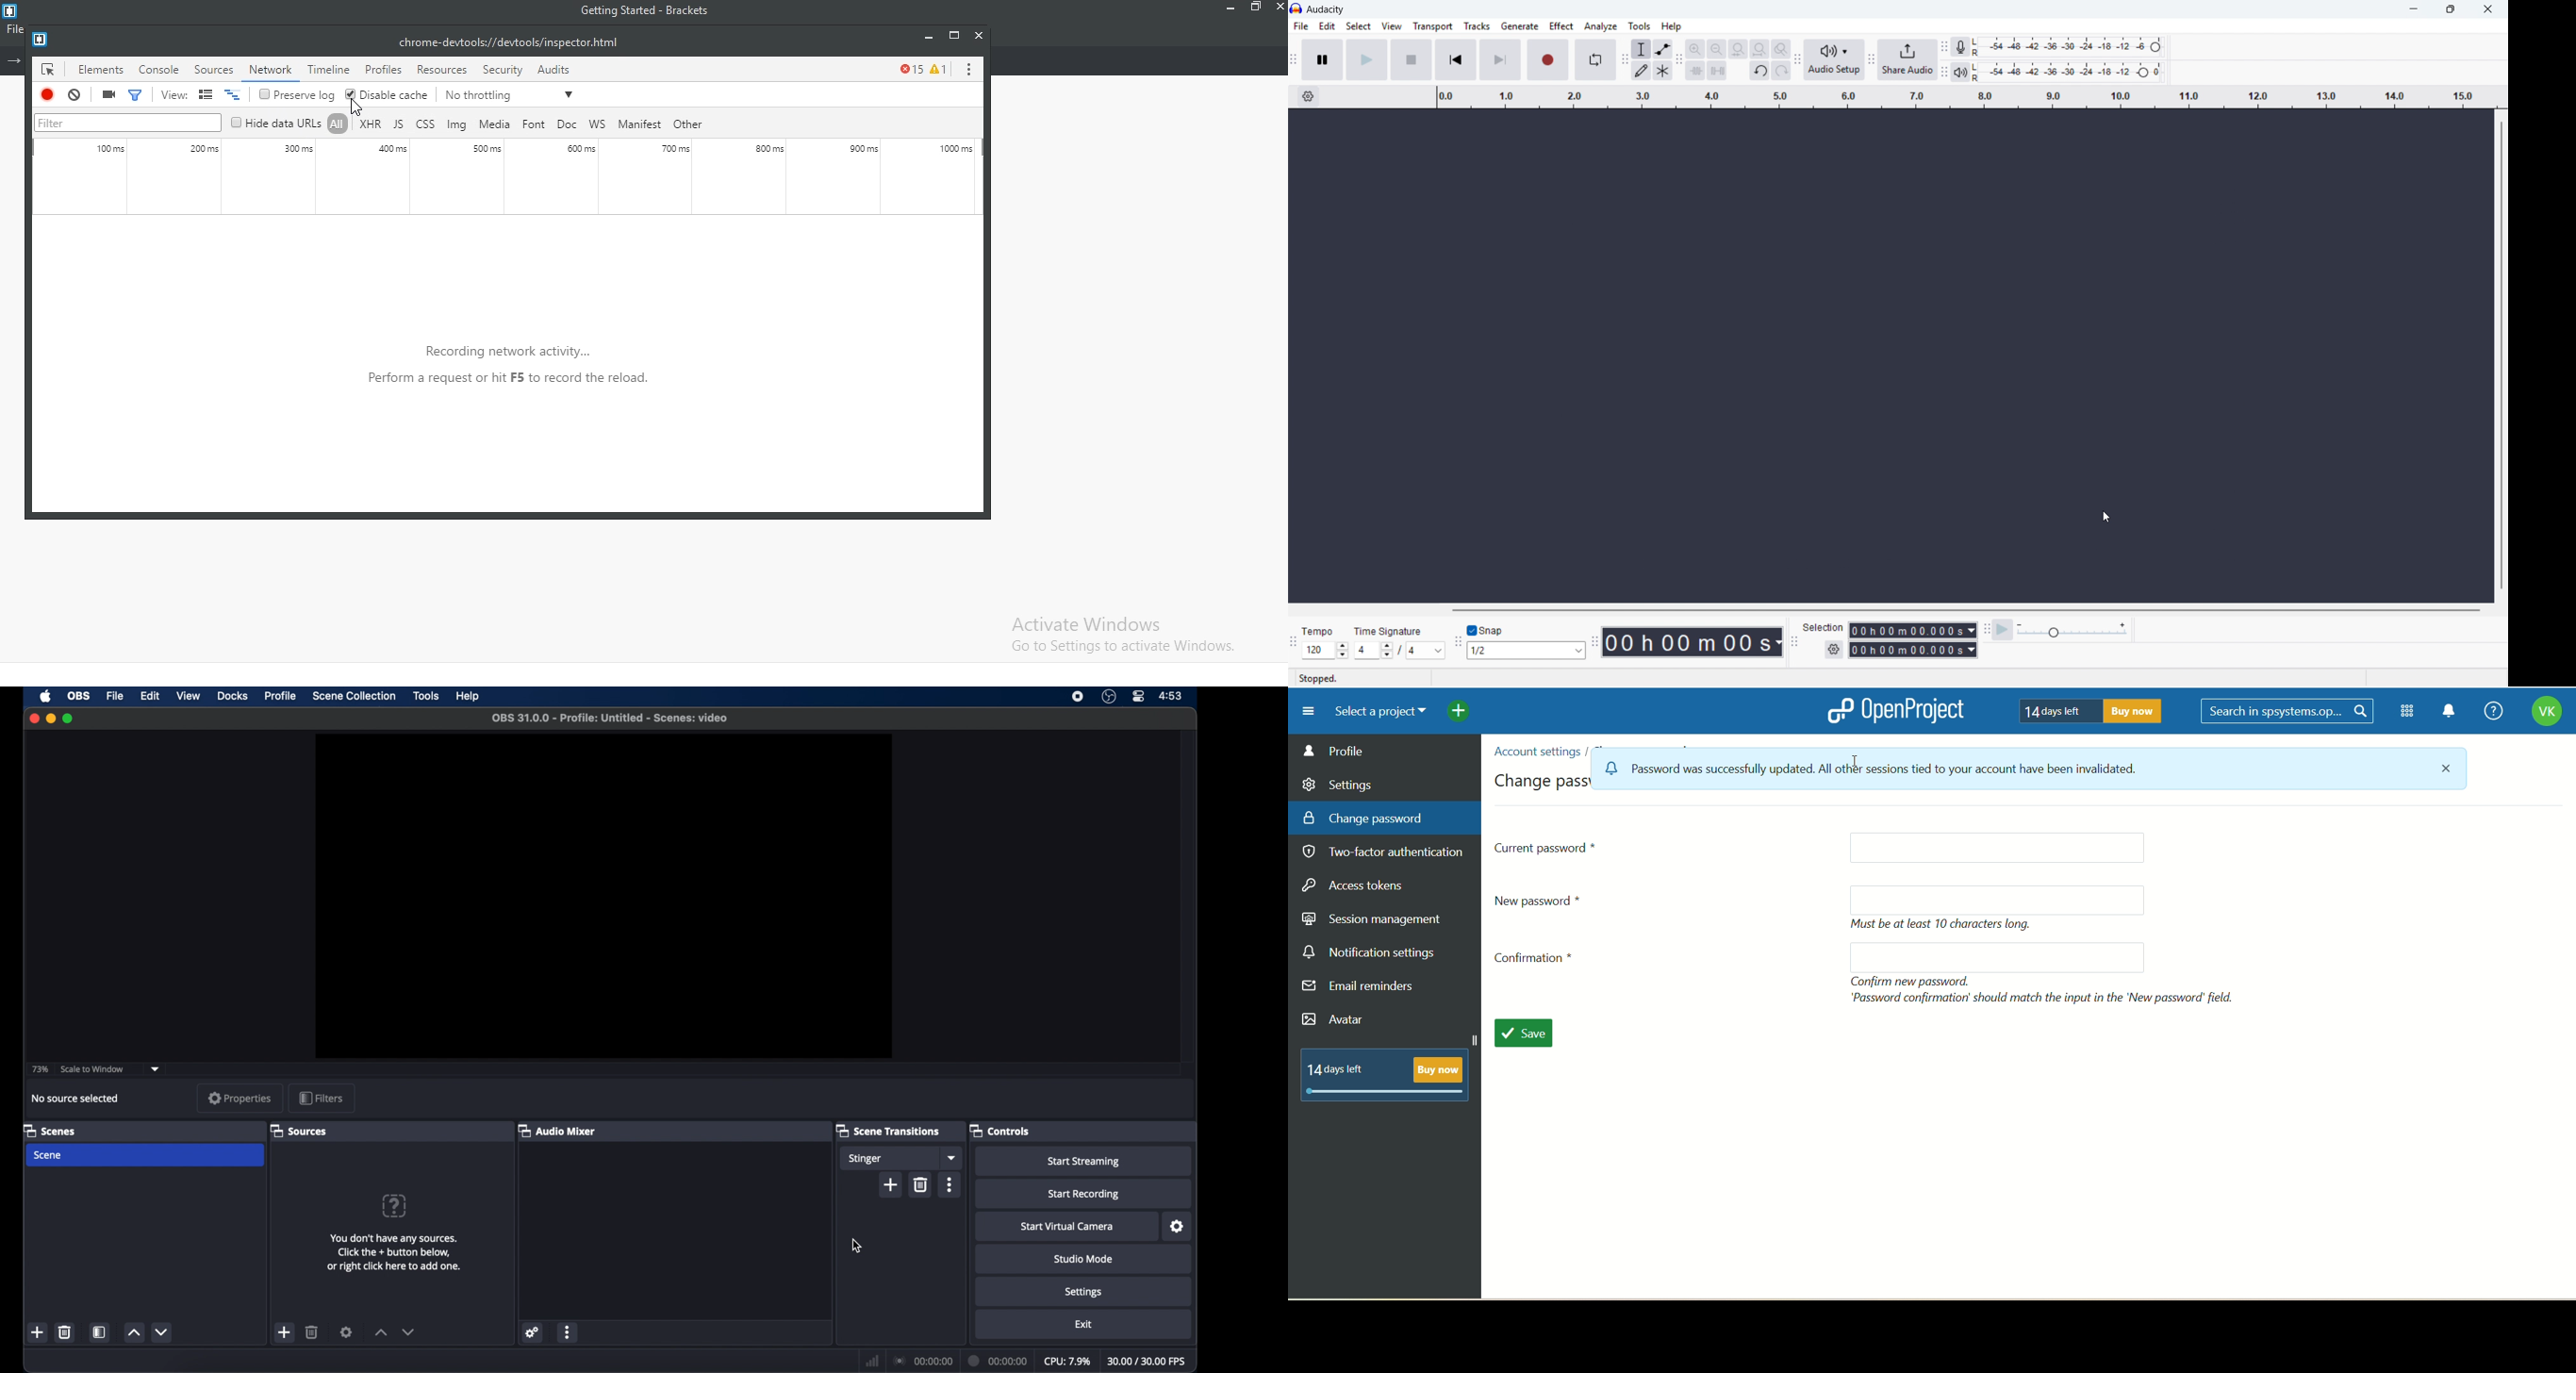 This screenshot has width=2576, height=1400. I want to click on scene, so click(48, 1156).